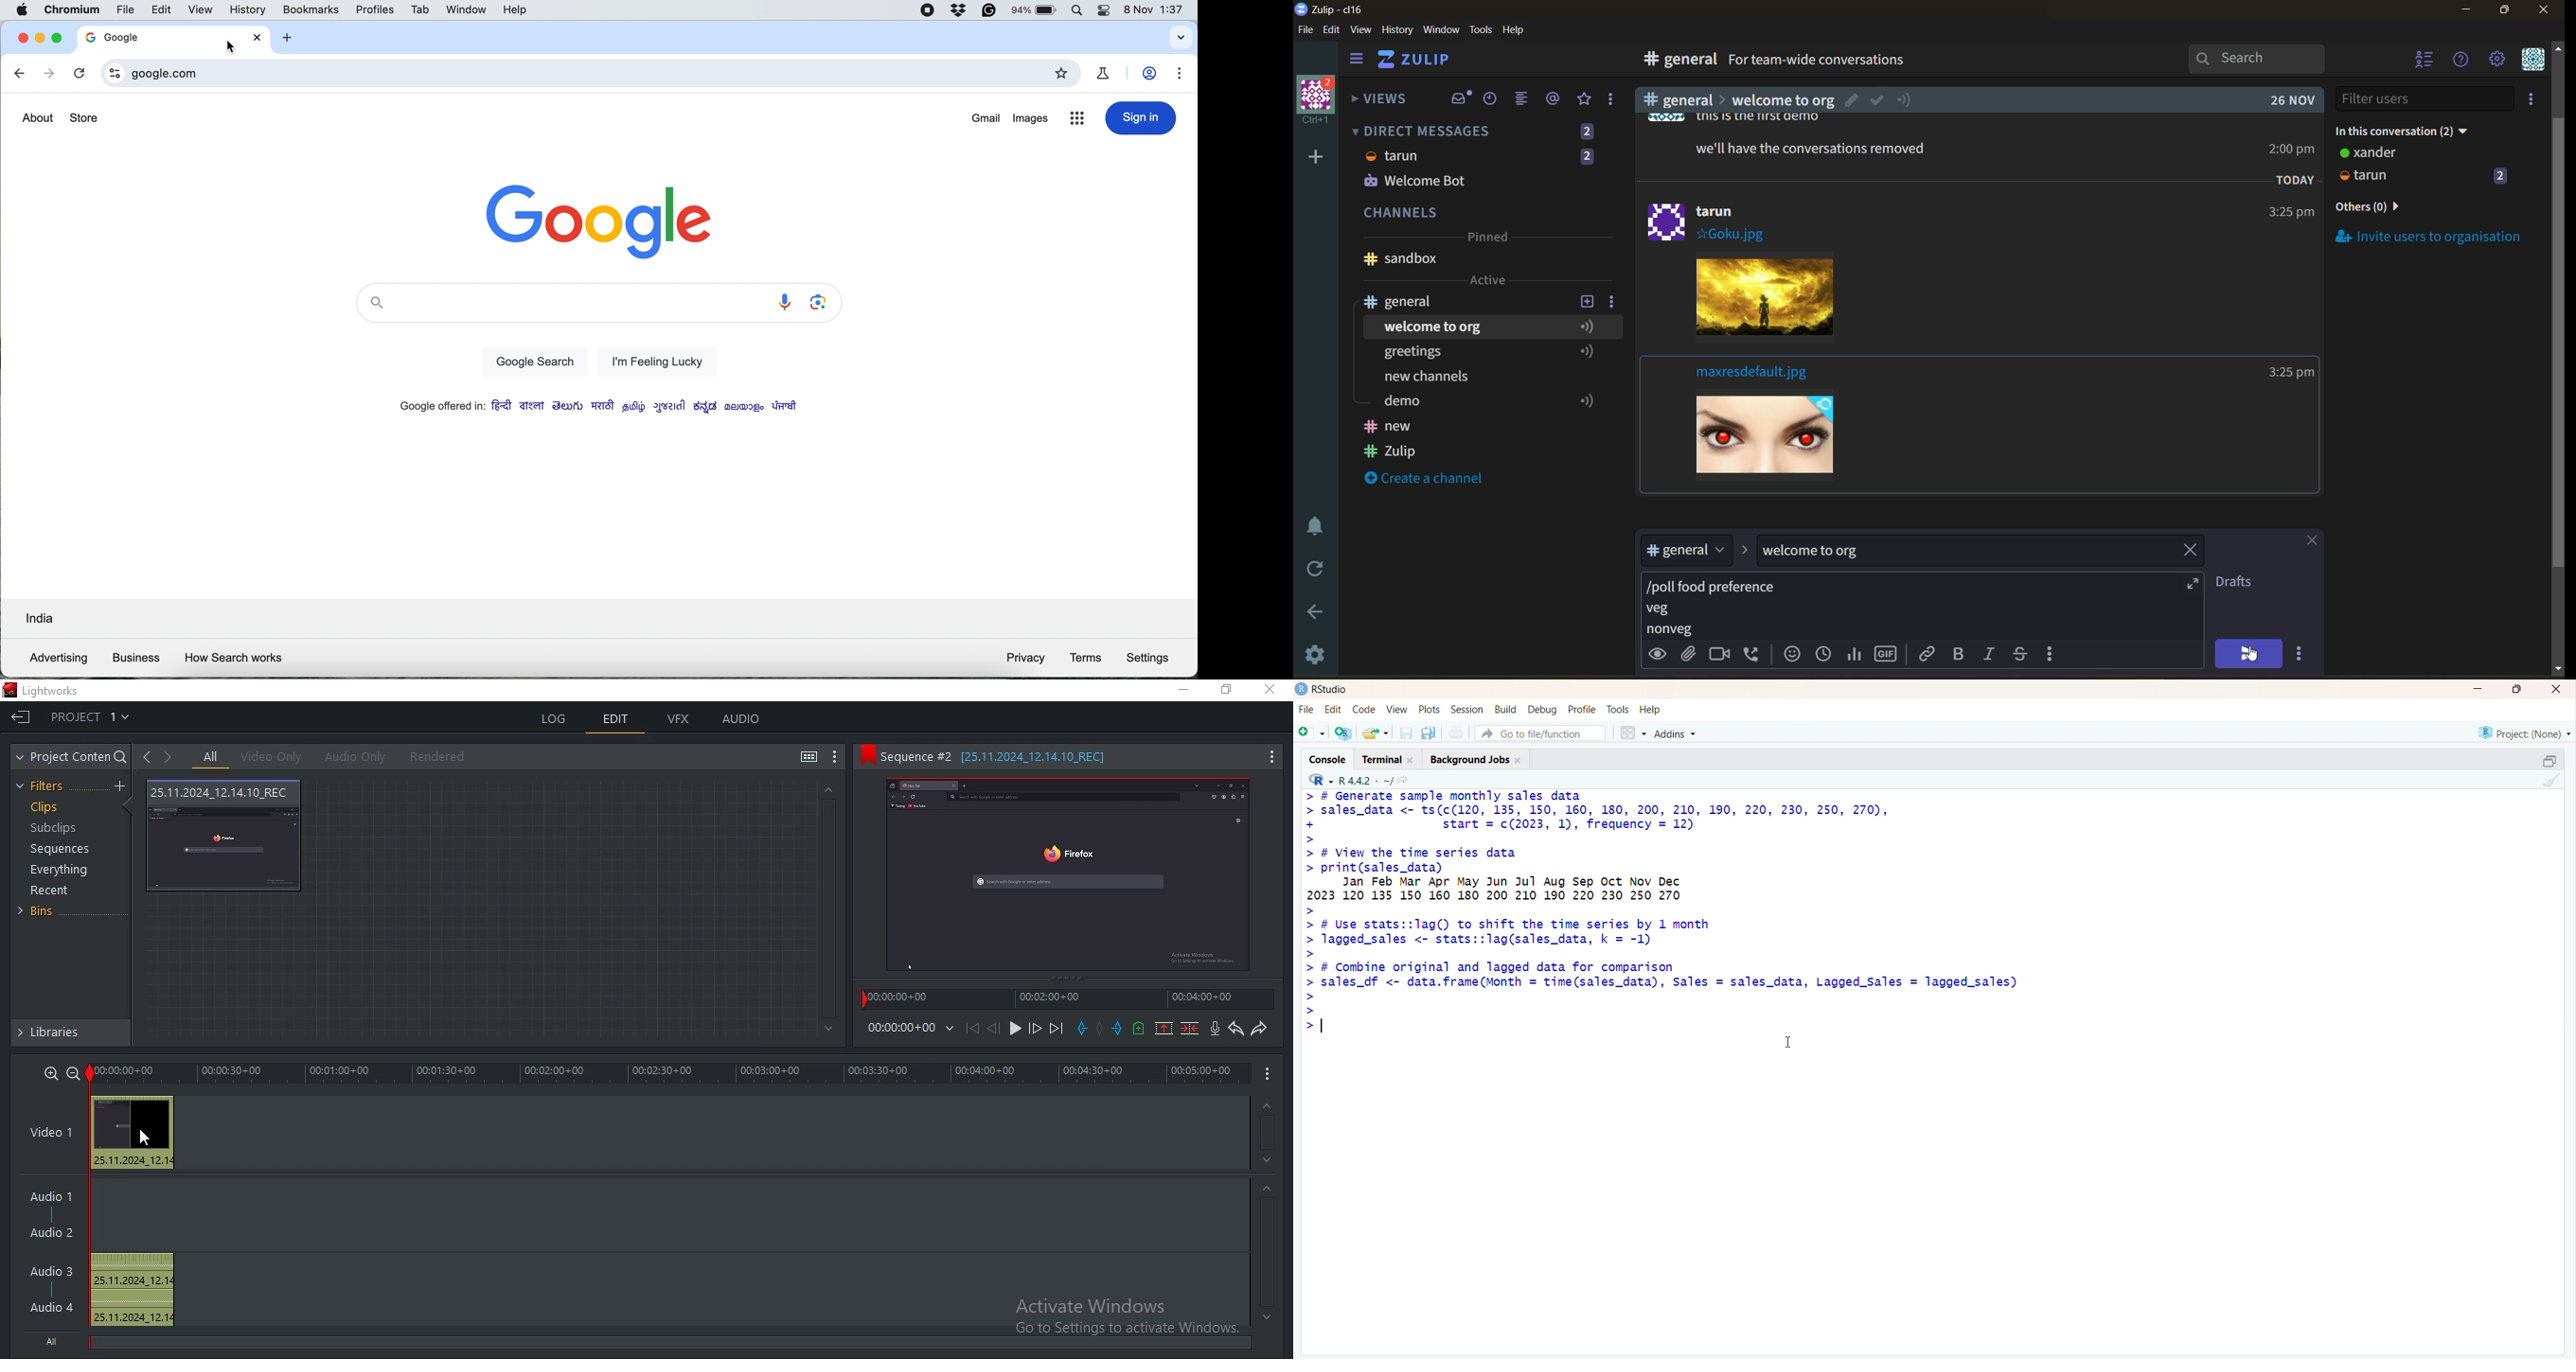  Describe the element at coordinates (71, 757) in the screenshot. I see `project content` at that location.